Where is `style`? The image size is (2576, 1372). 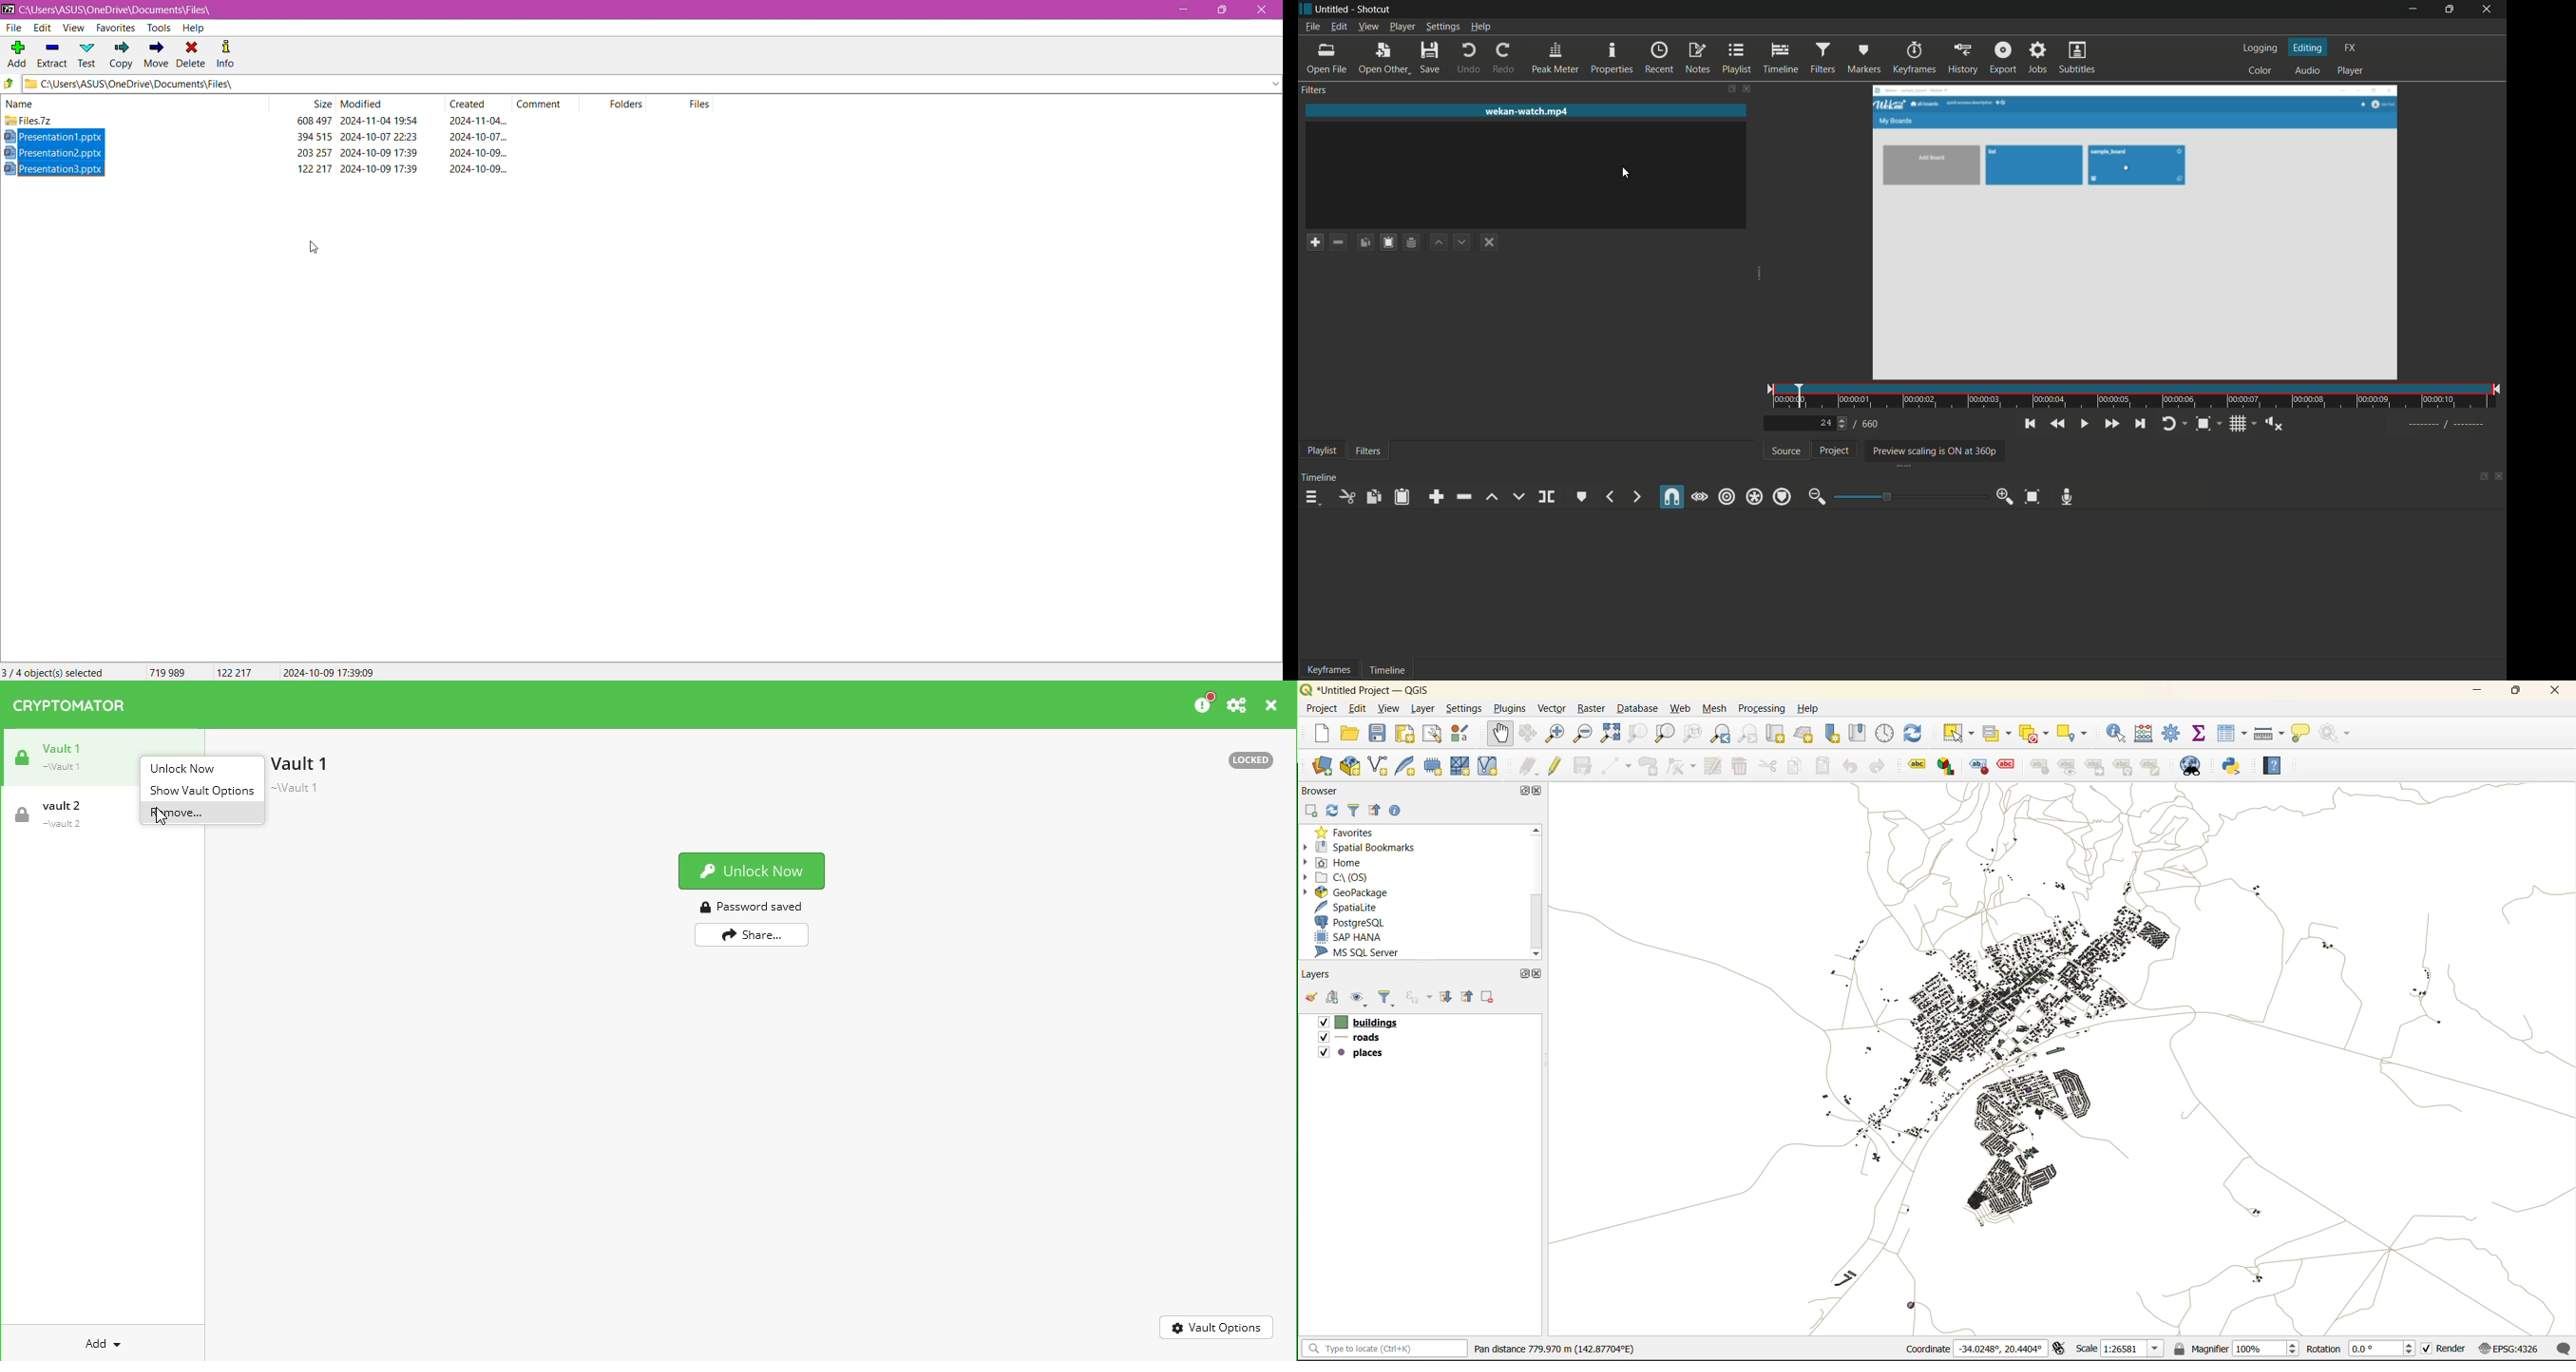 style is located at coordinates (2042, 766).